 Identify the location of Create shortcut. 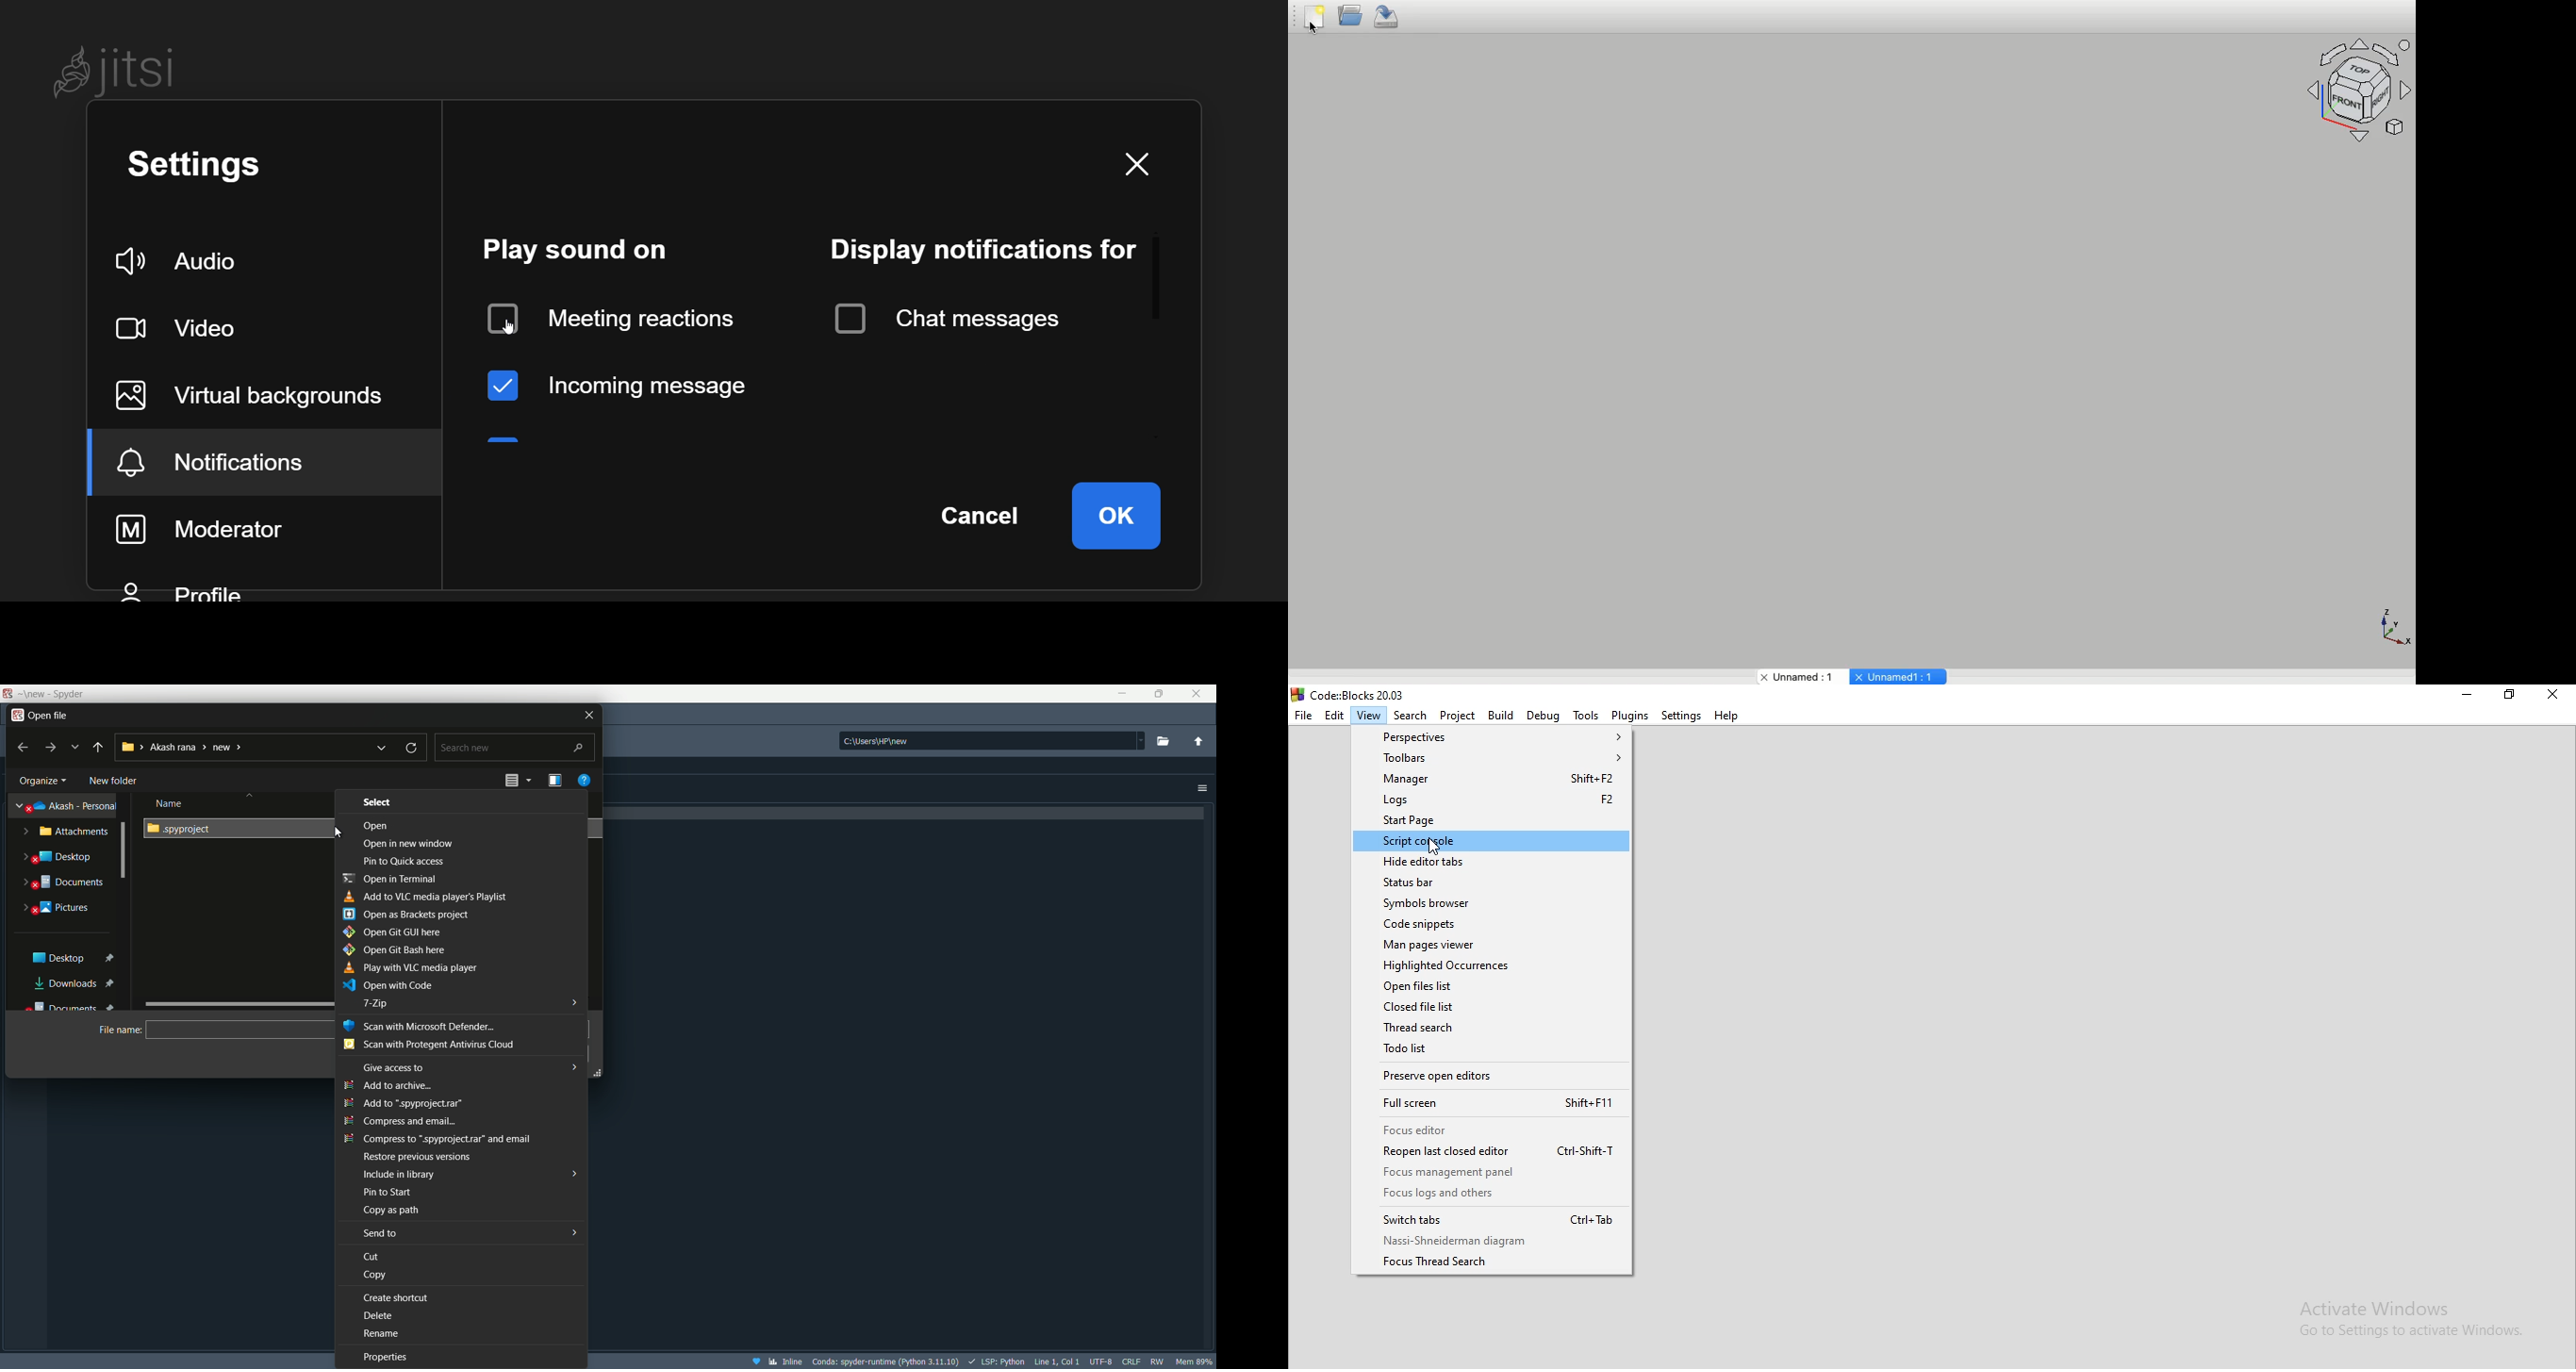
(401, 1297).